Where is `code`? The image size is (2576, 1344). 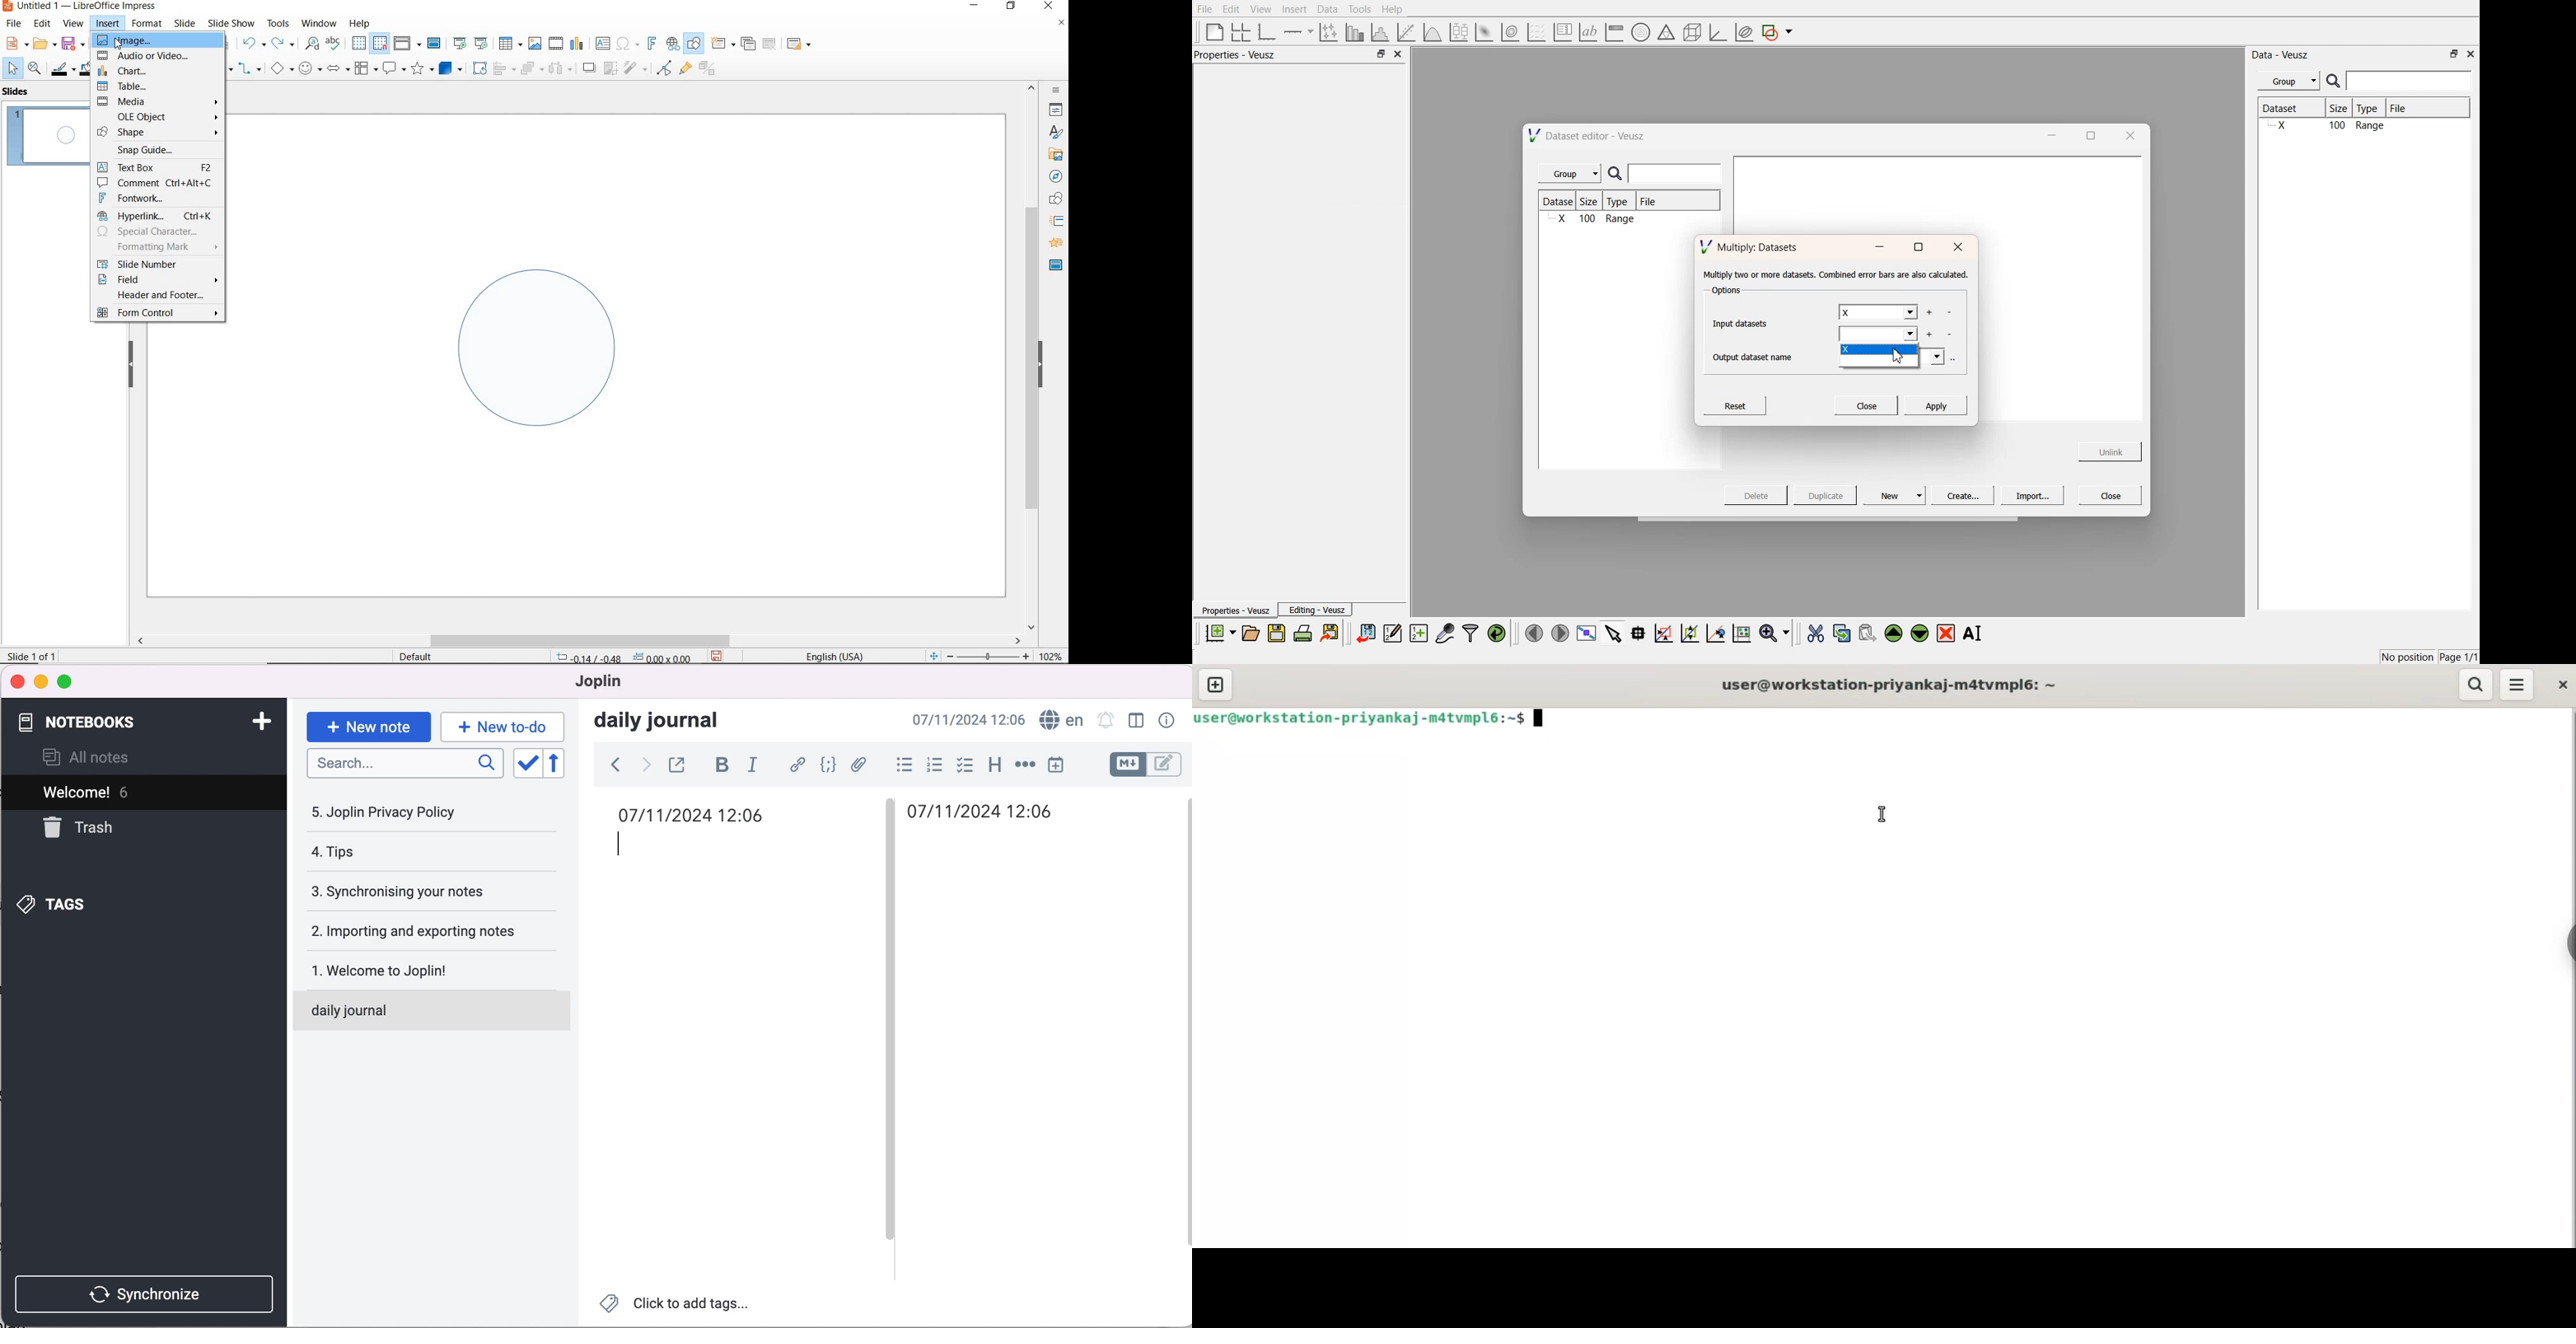 code is located at coordinates (825, 766).